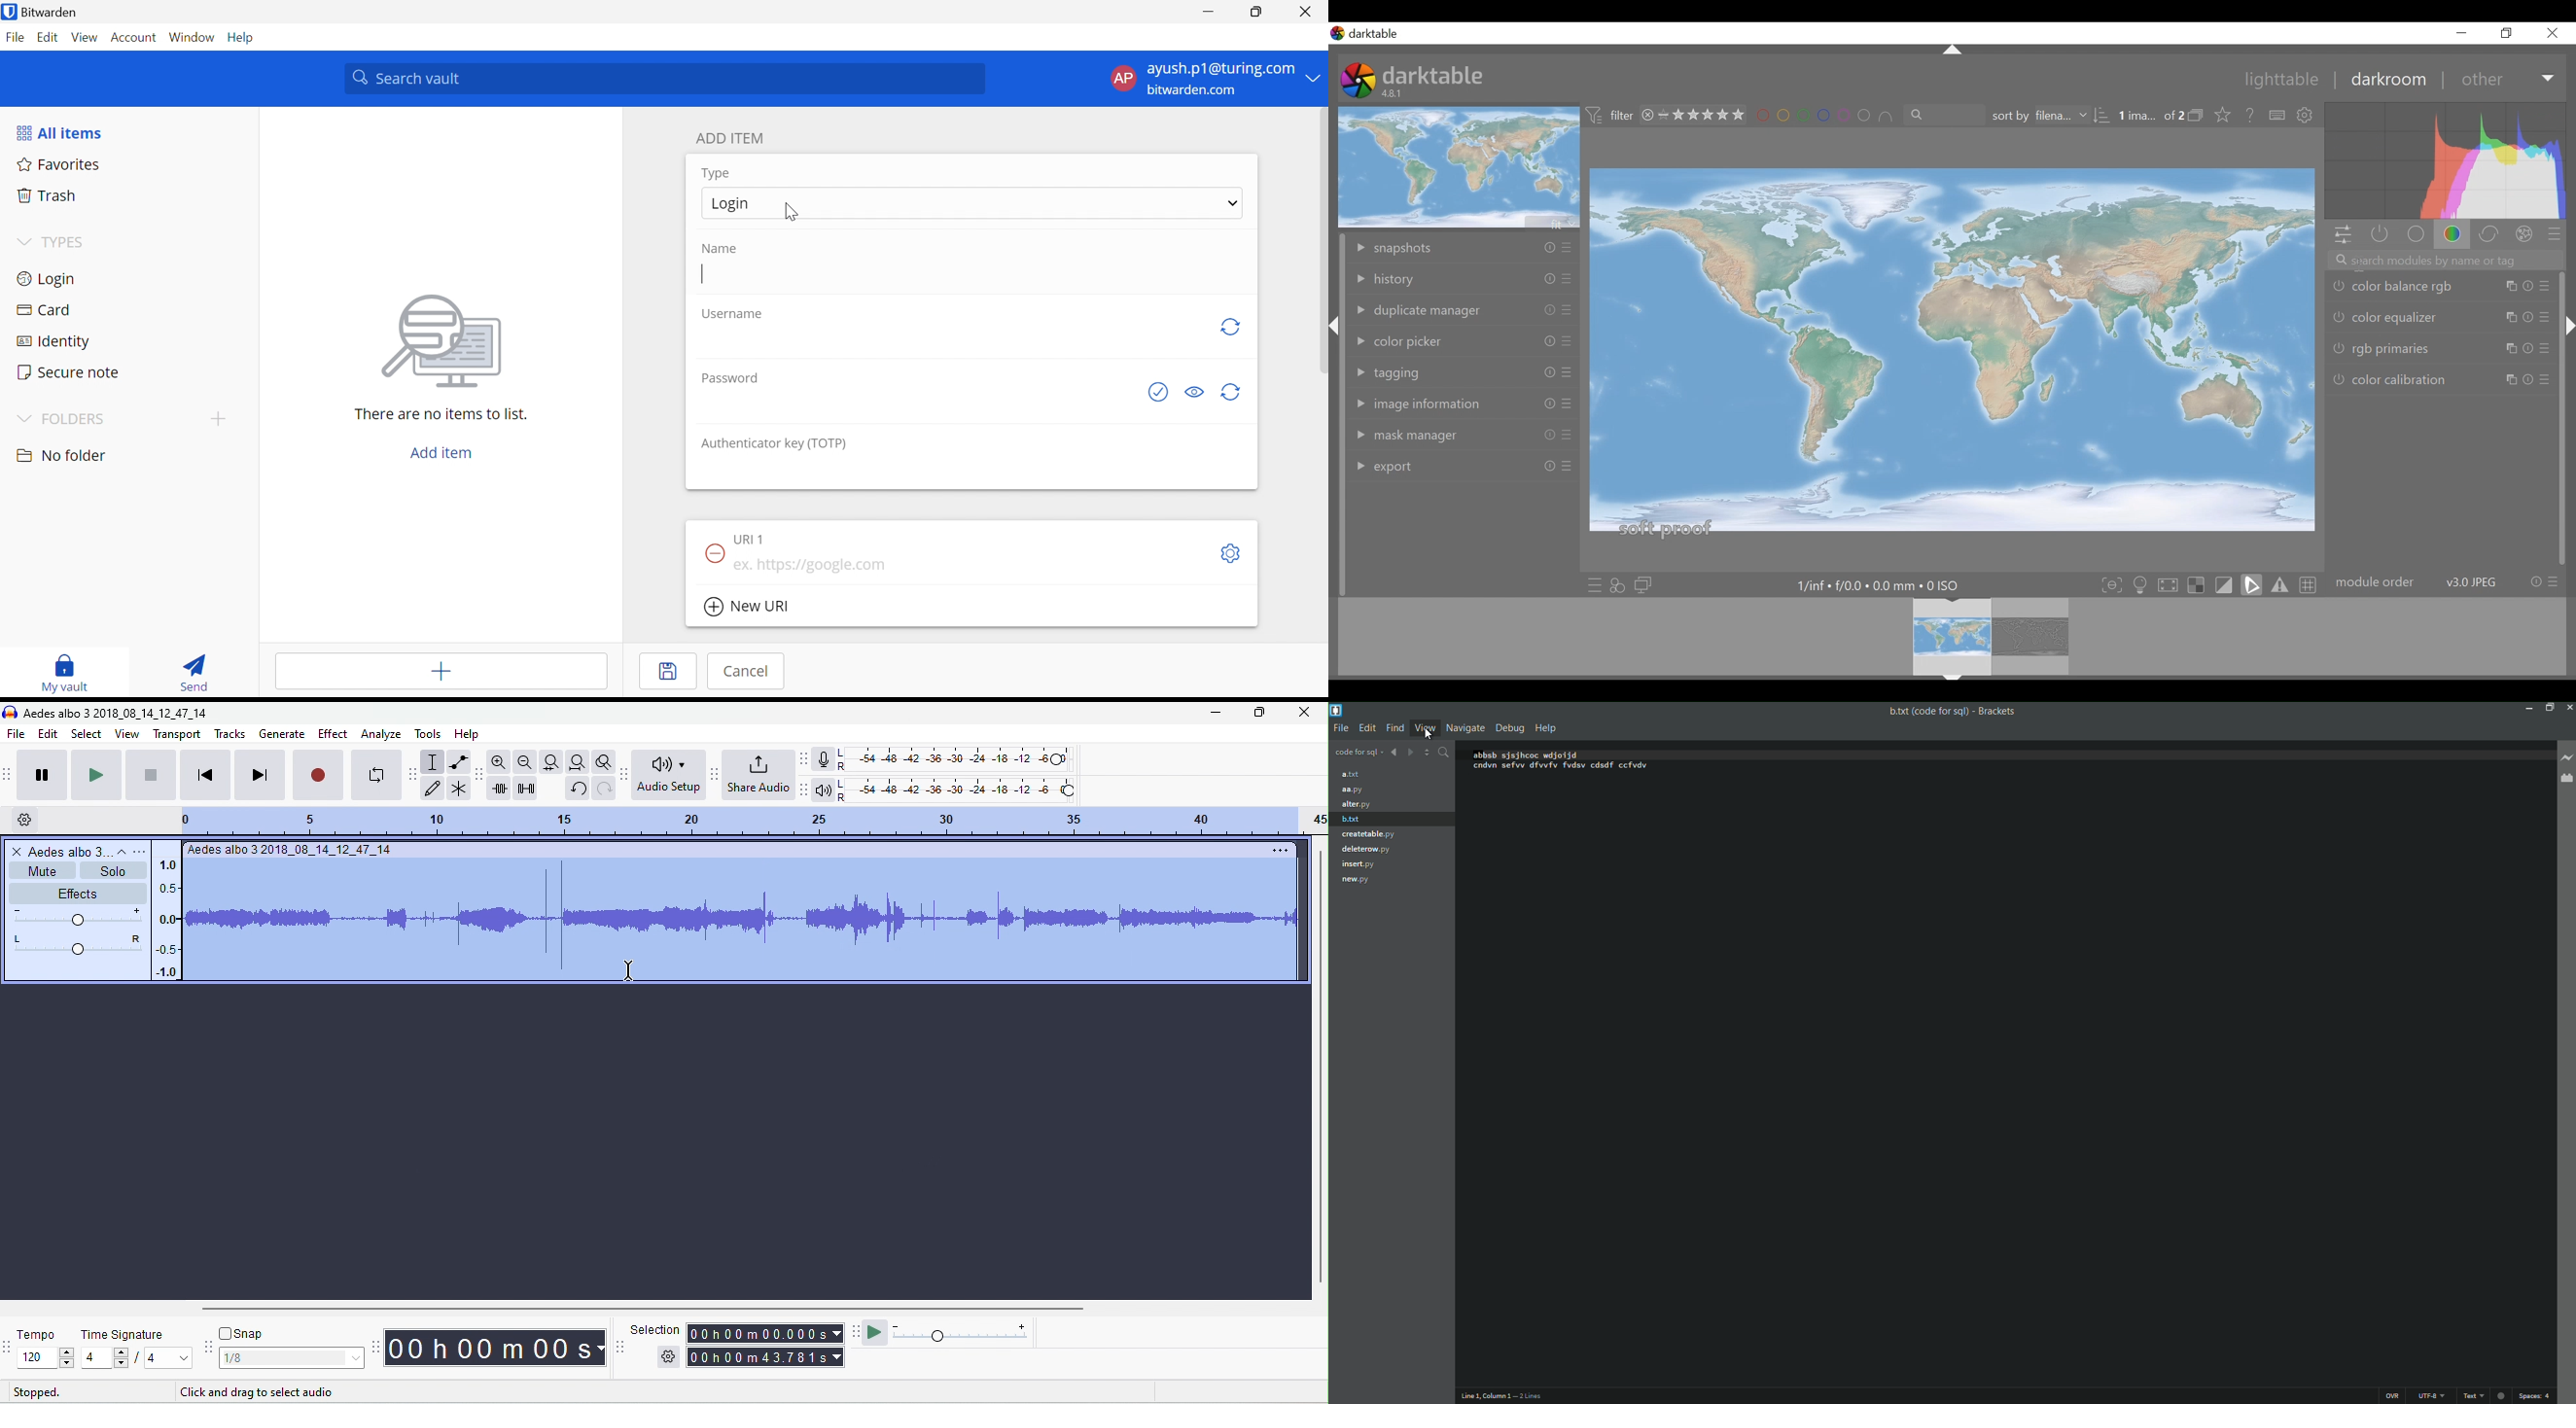 The height and width of the screenshot is (1428, 2576). What do you see at coordinates (281, 734) in the screenshot?
I see `generate` at bounding box center [281, 734].